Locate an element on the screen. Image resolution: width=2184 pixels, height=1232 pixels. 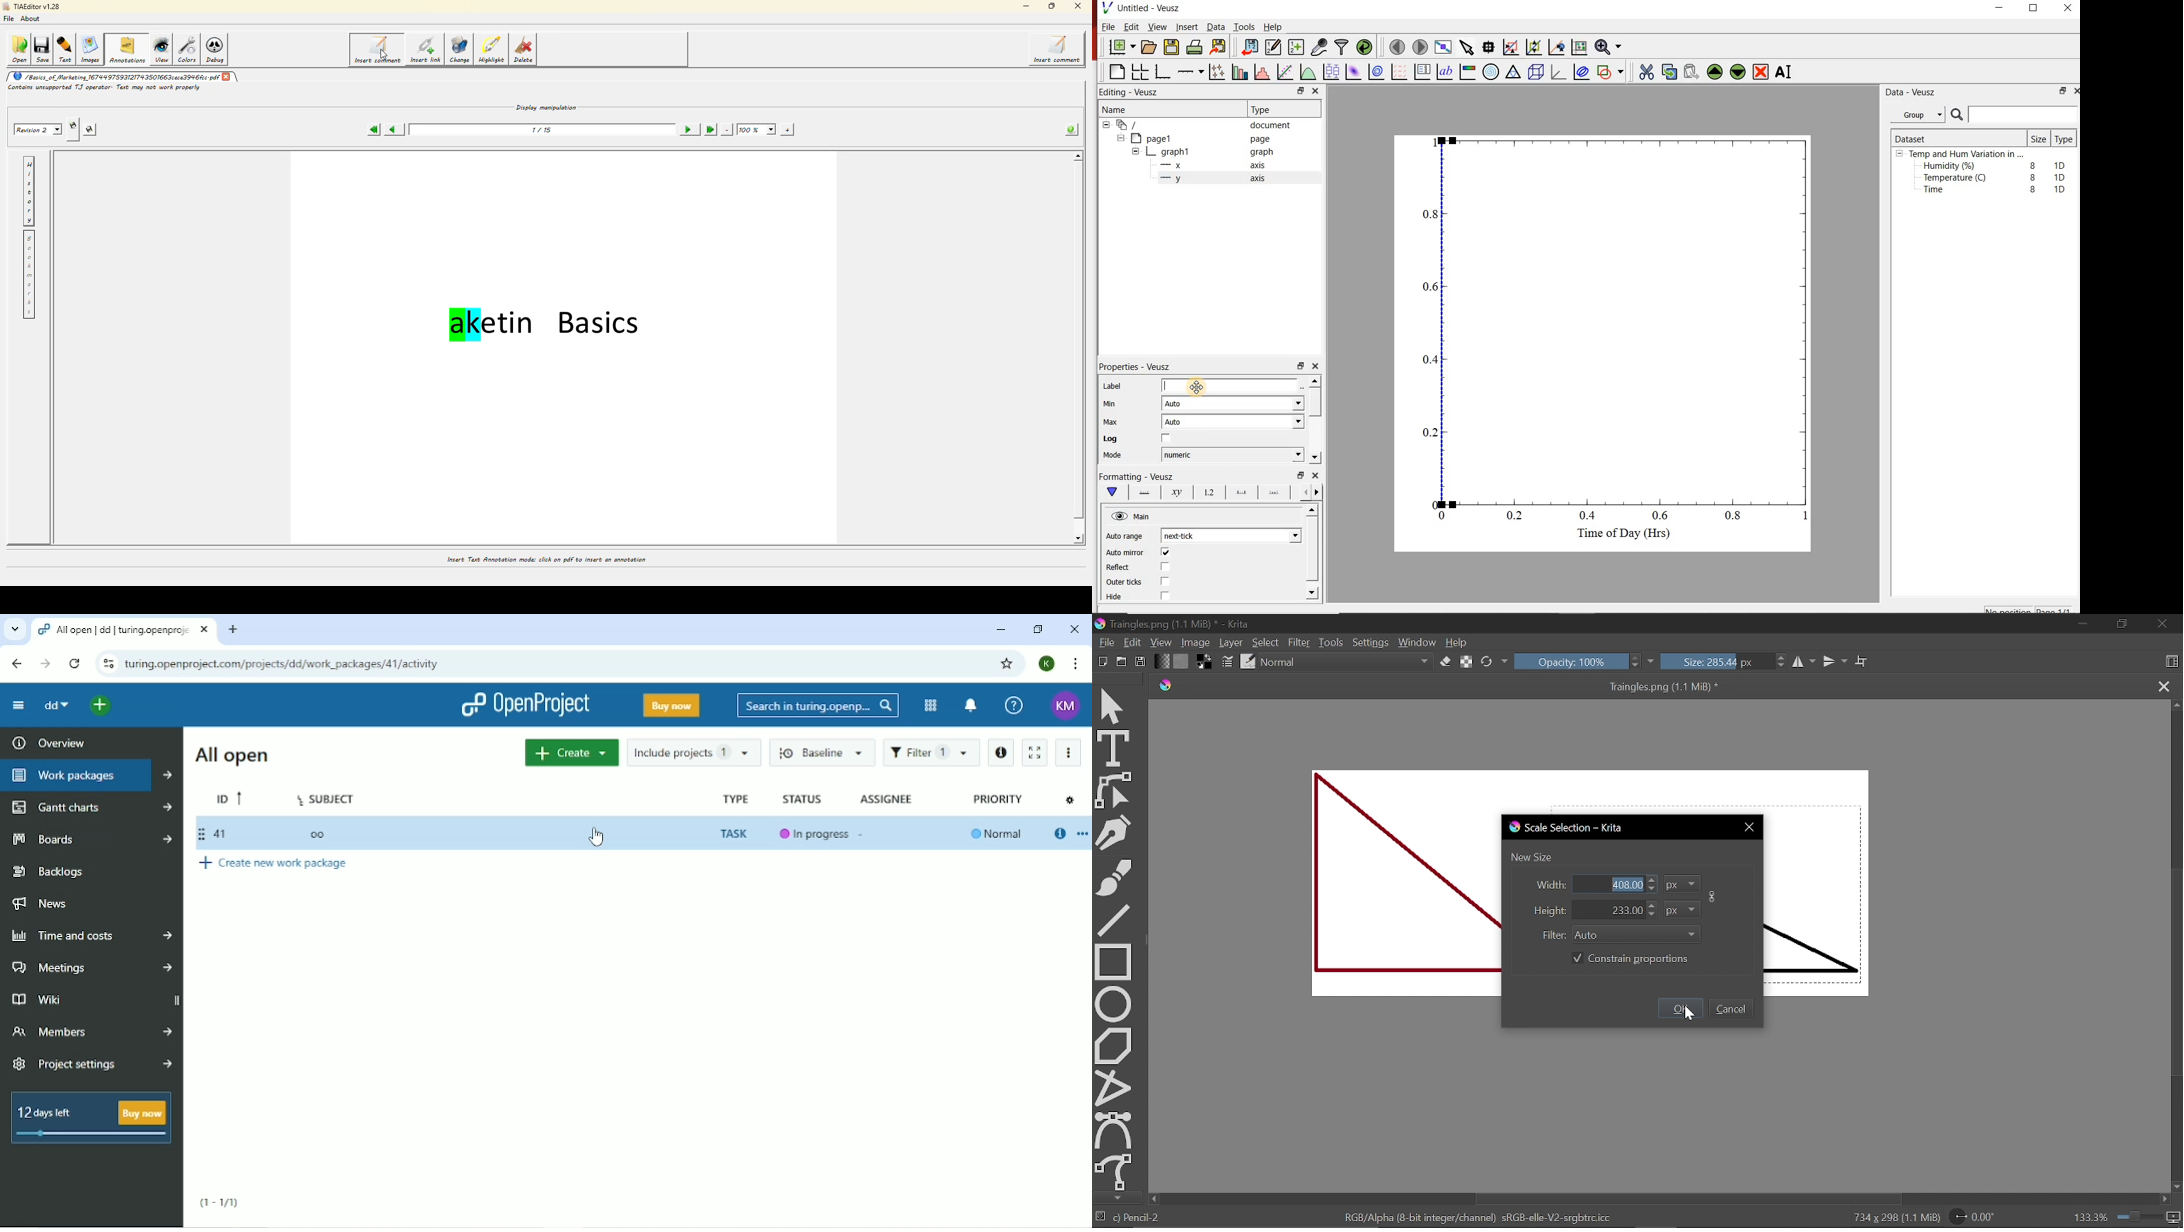
Height: is located at coordinates (1547, 911).